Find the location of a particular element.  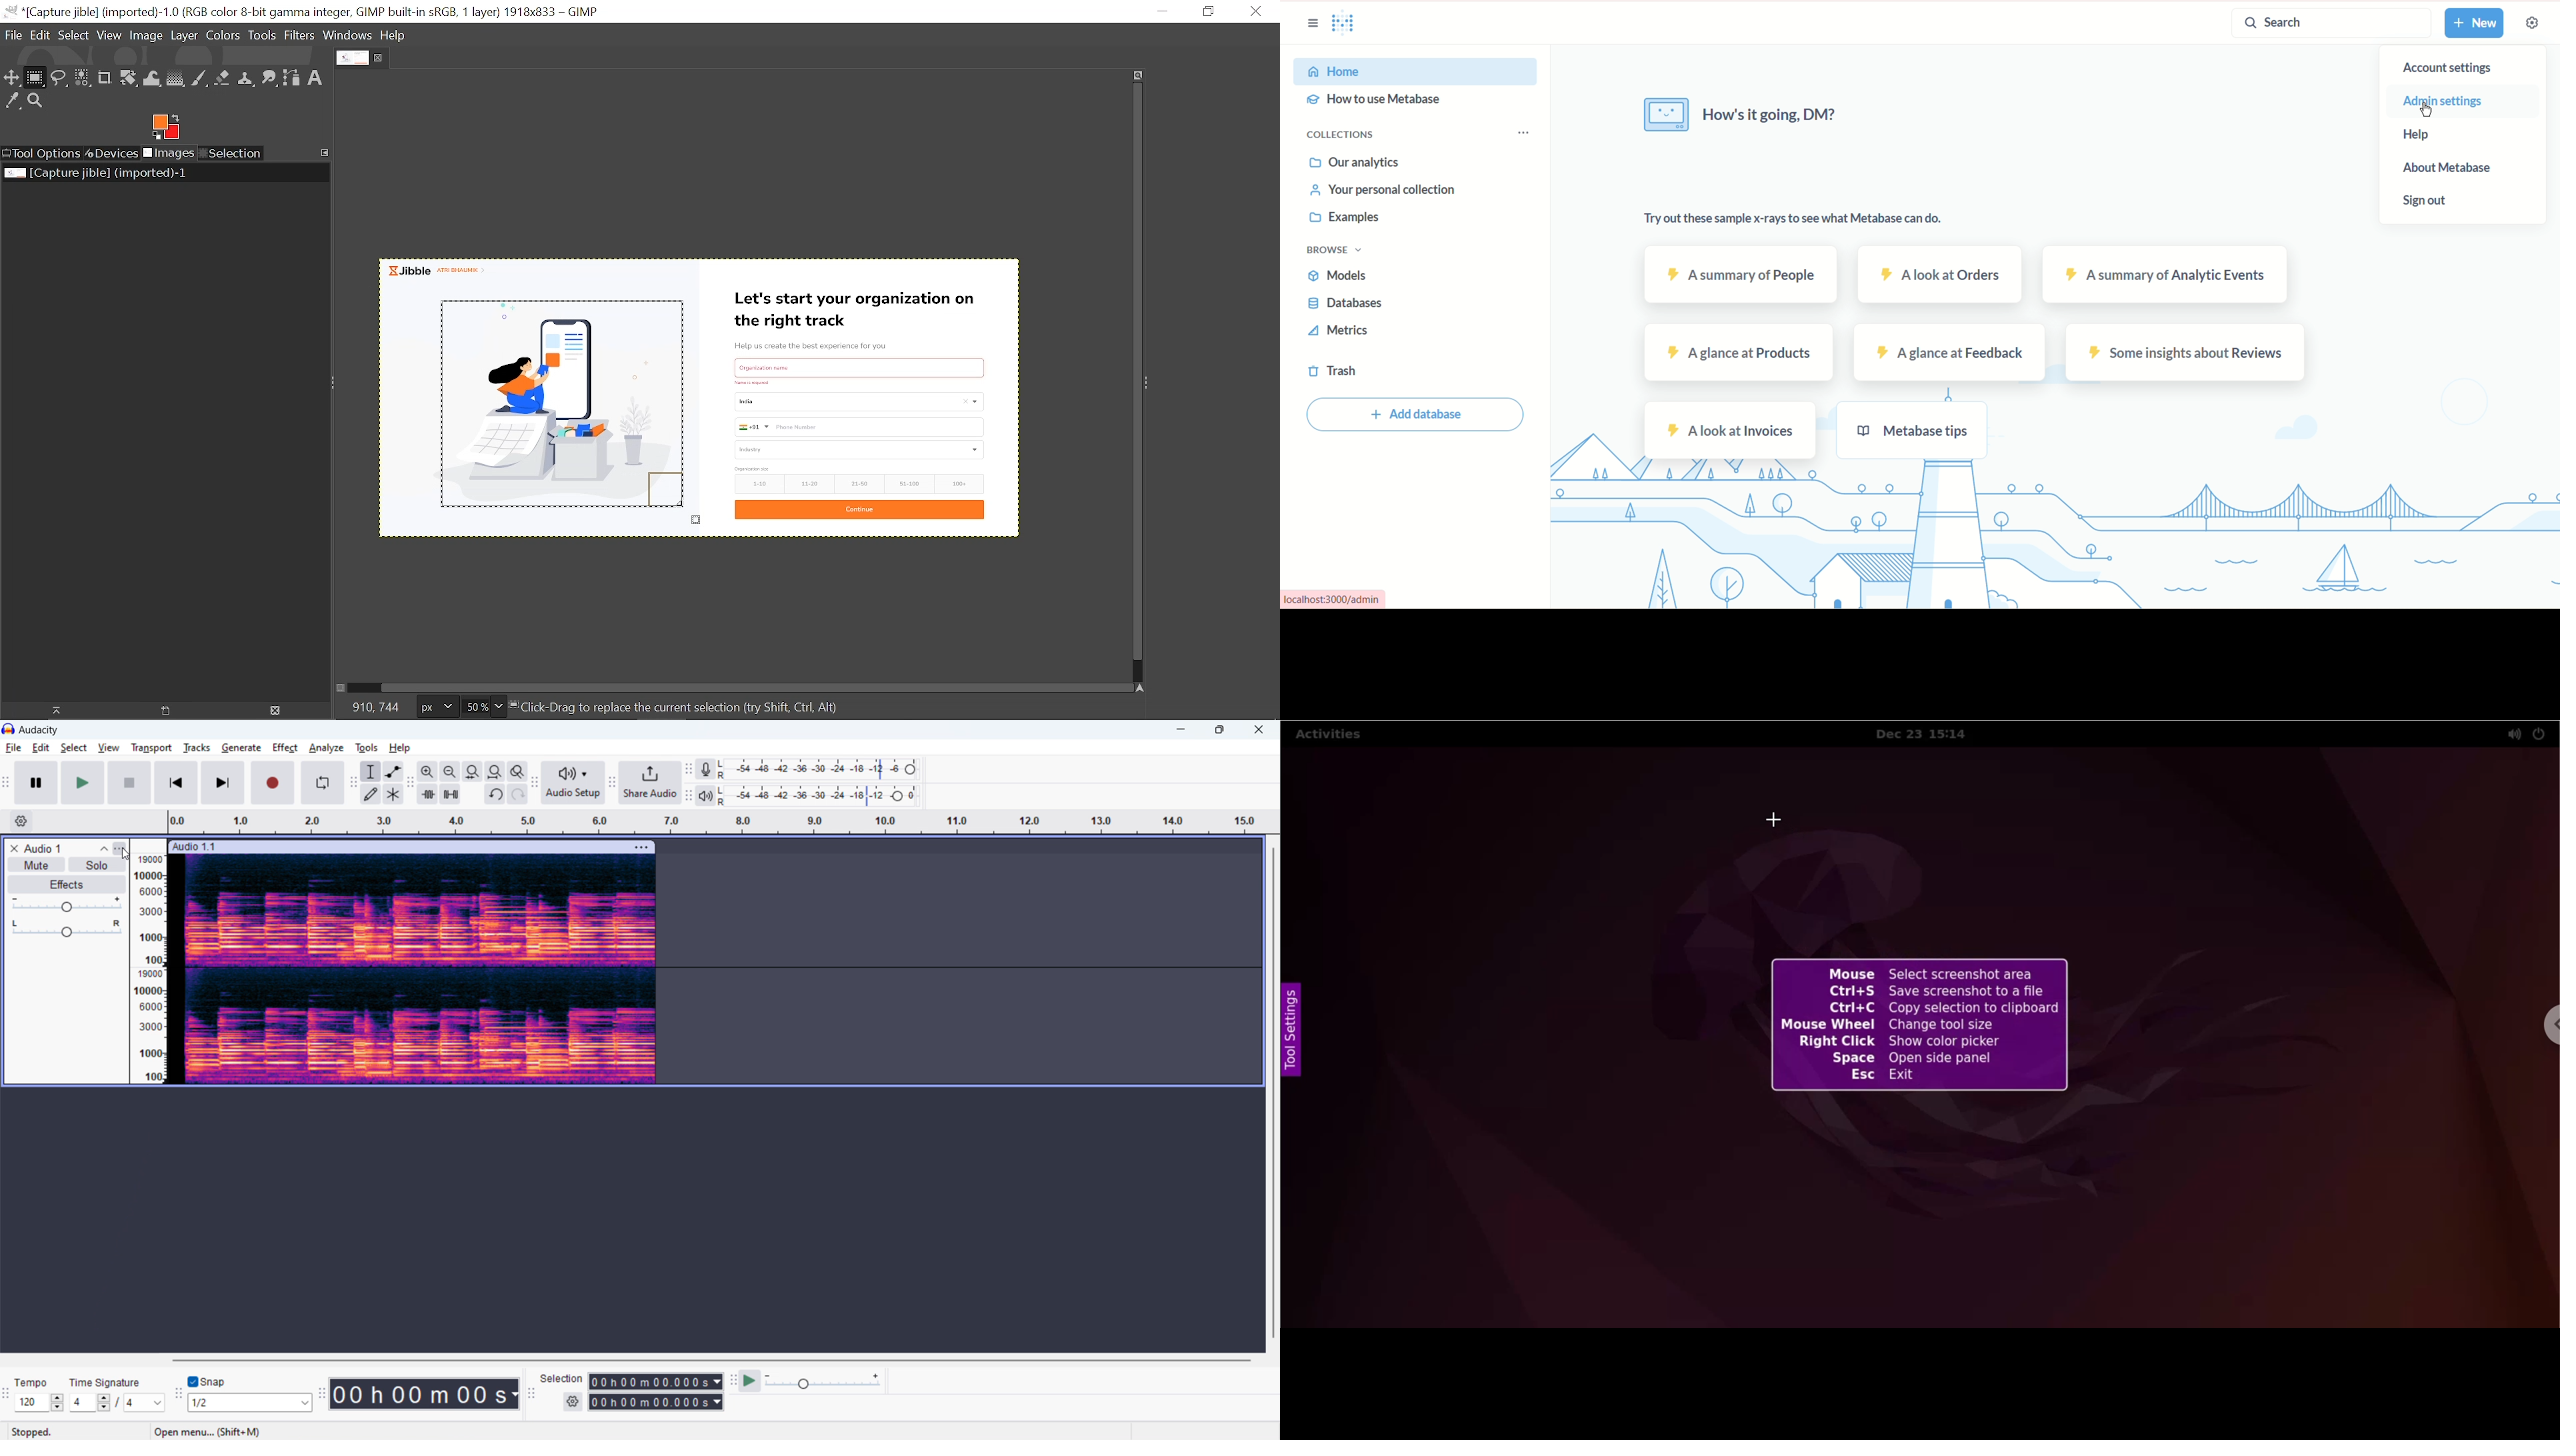

mute is located at coordinates (35, 864).